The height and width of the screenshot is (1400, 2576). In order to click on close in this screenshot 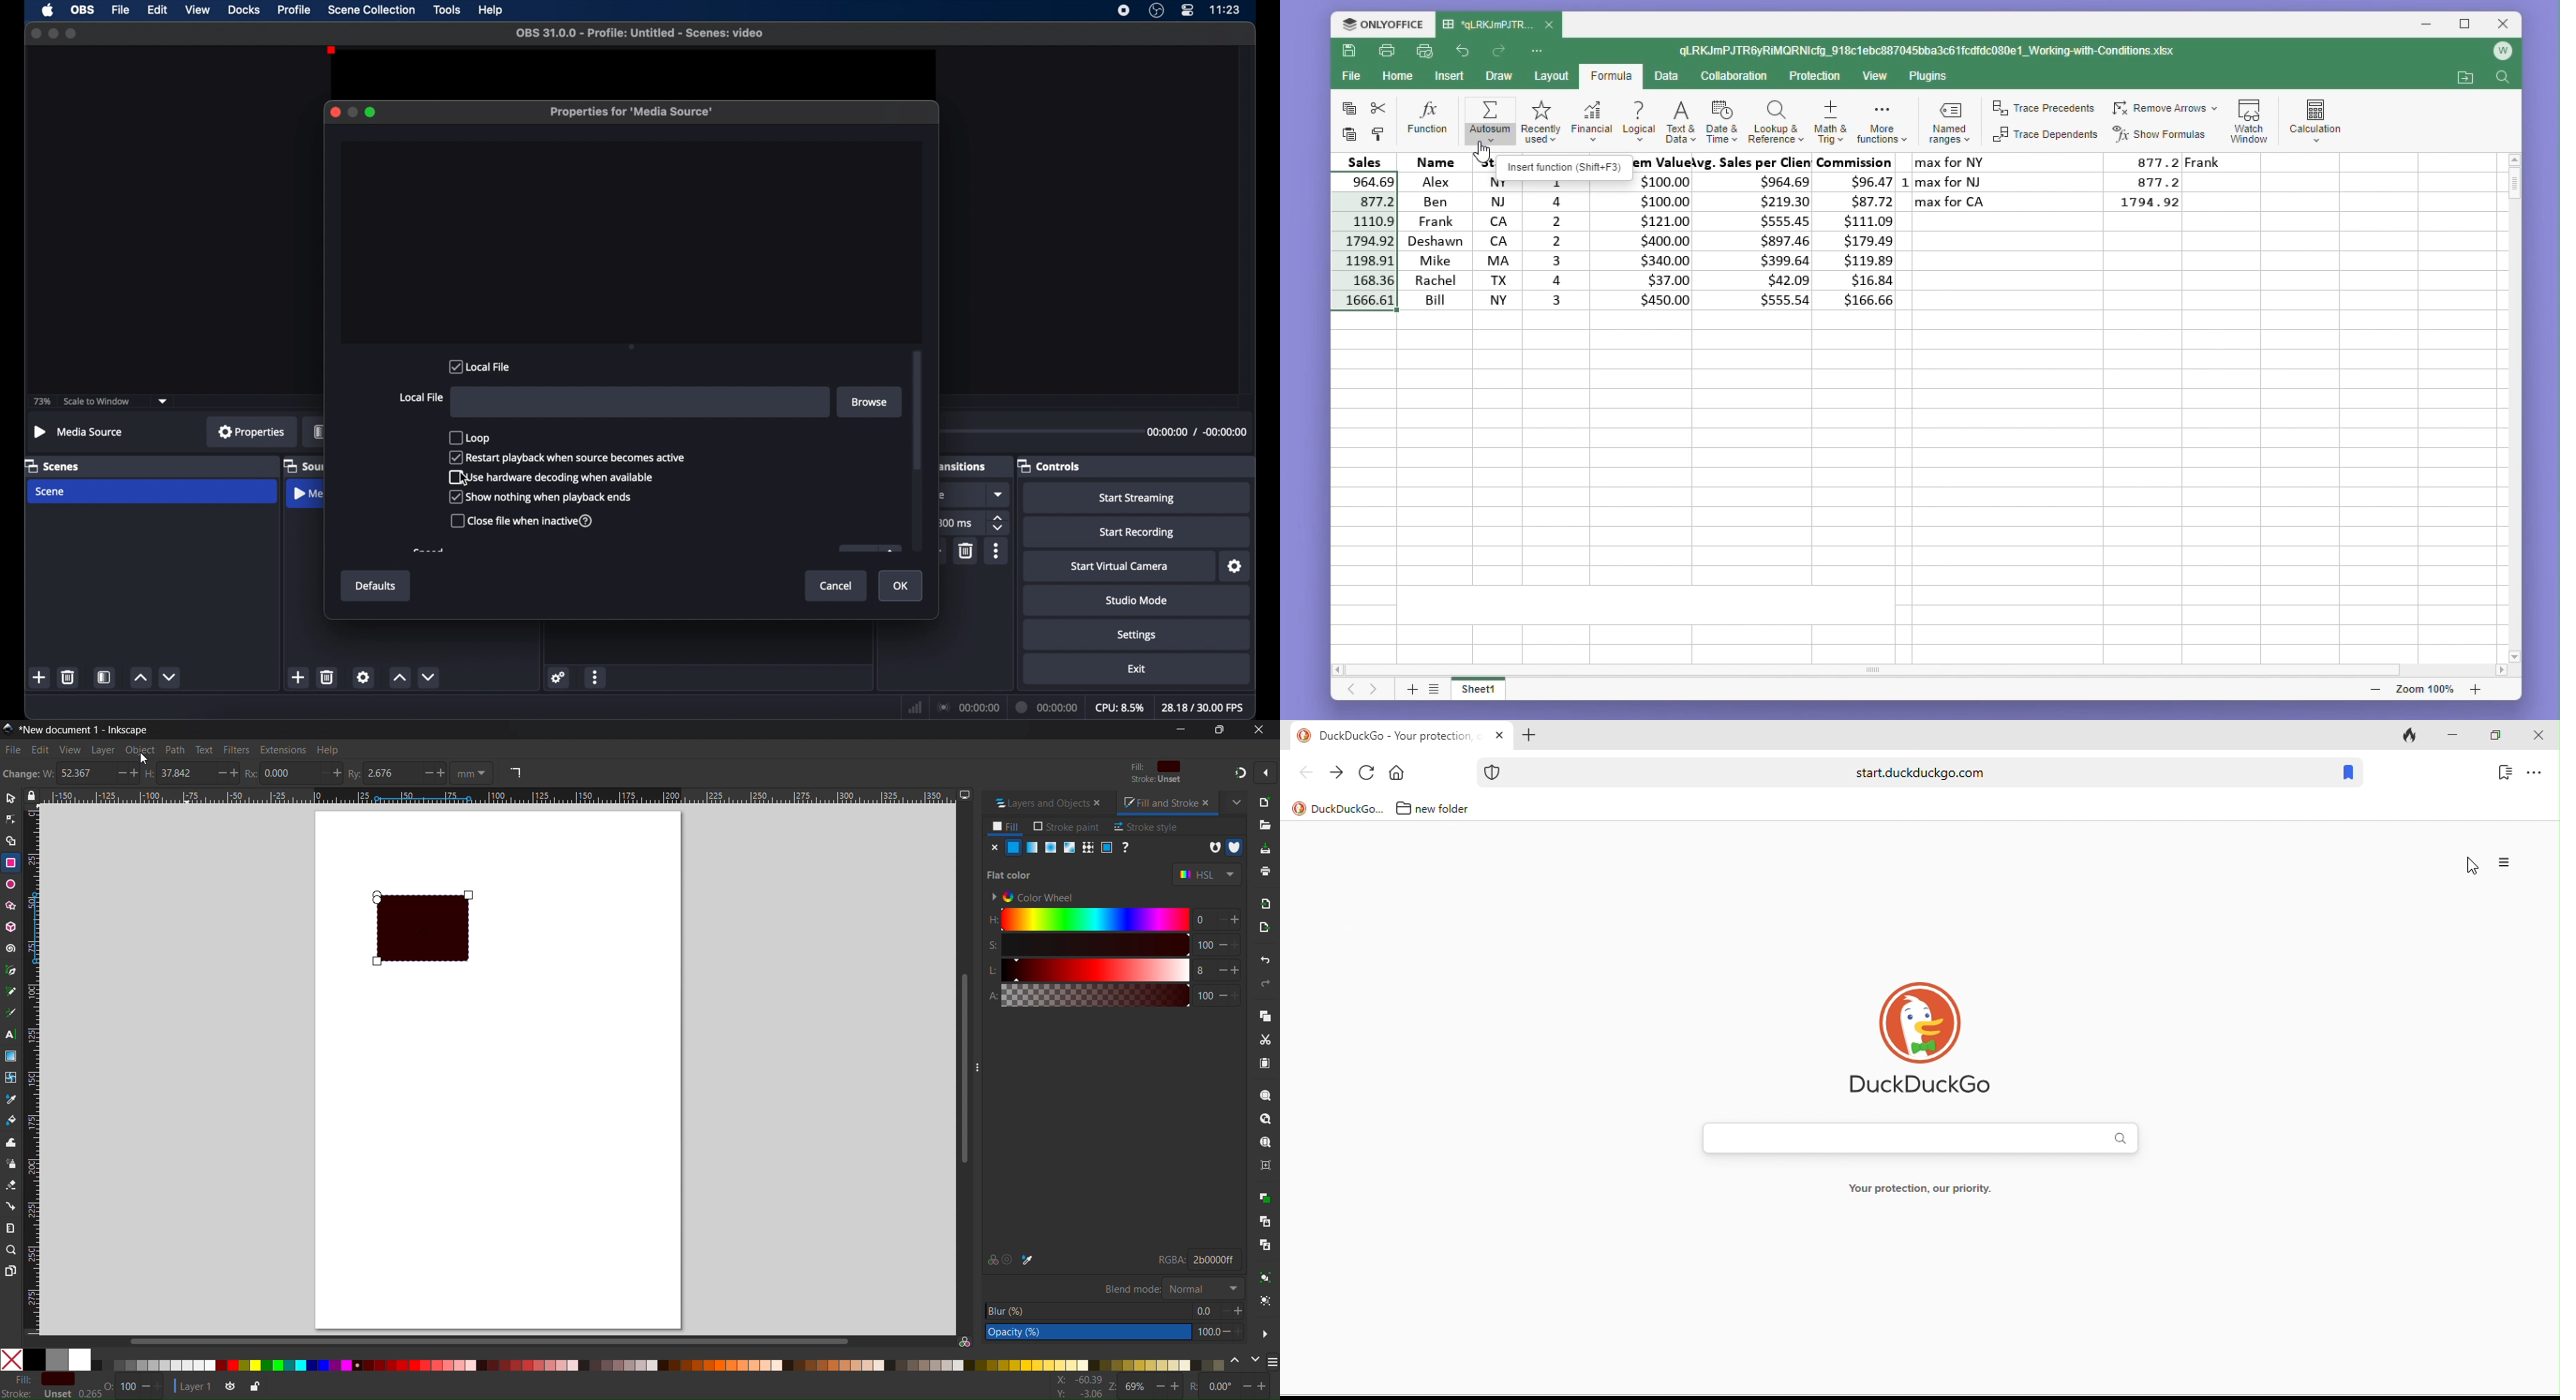, I will do `click(1550, 24)`.